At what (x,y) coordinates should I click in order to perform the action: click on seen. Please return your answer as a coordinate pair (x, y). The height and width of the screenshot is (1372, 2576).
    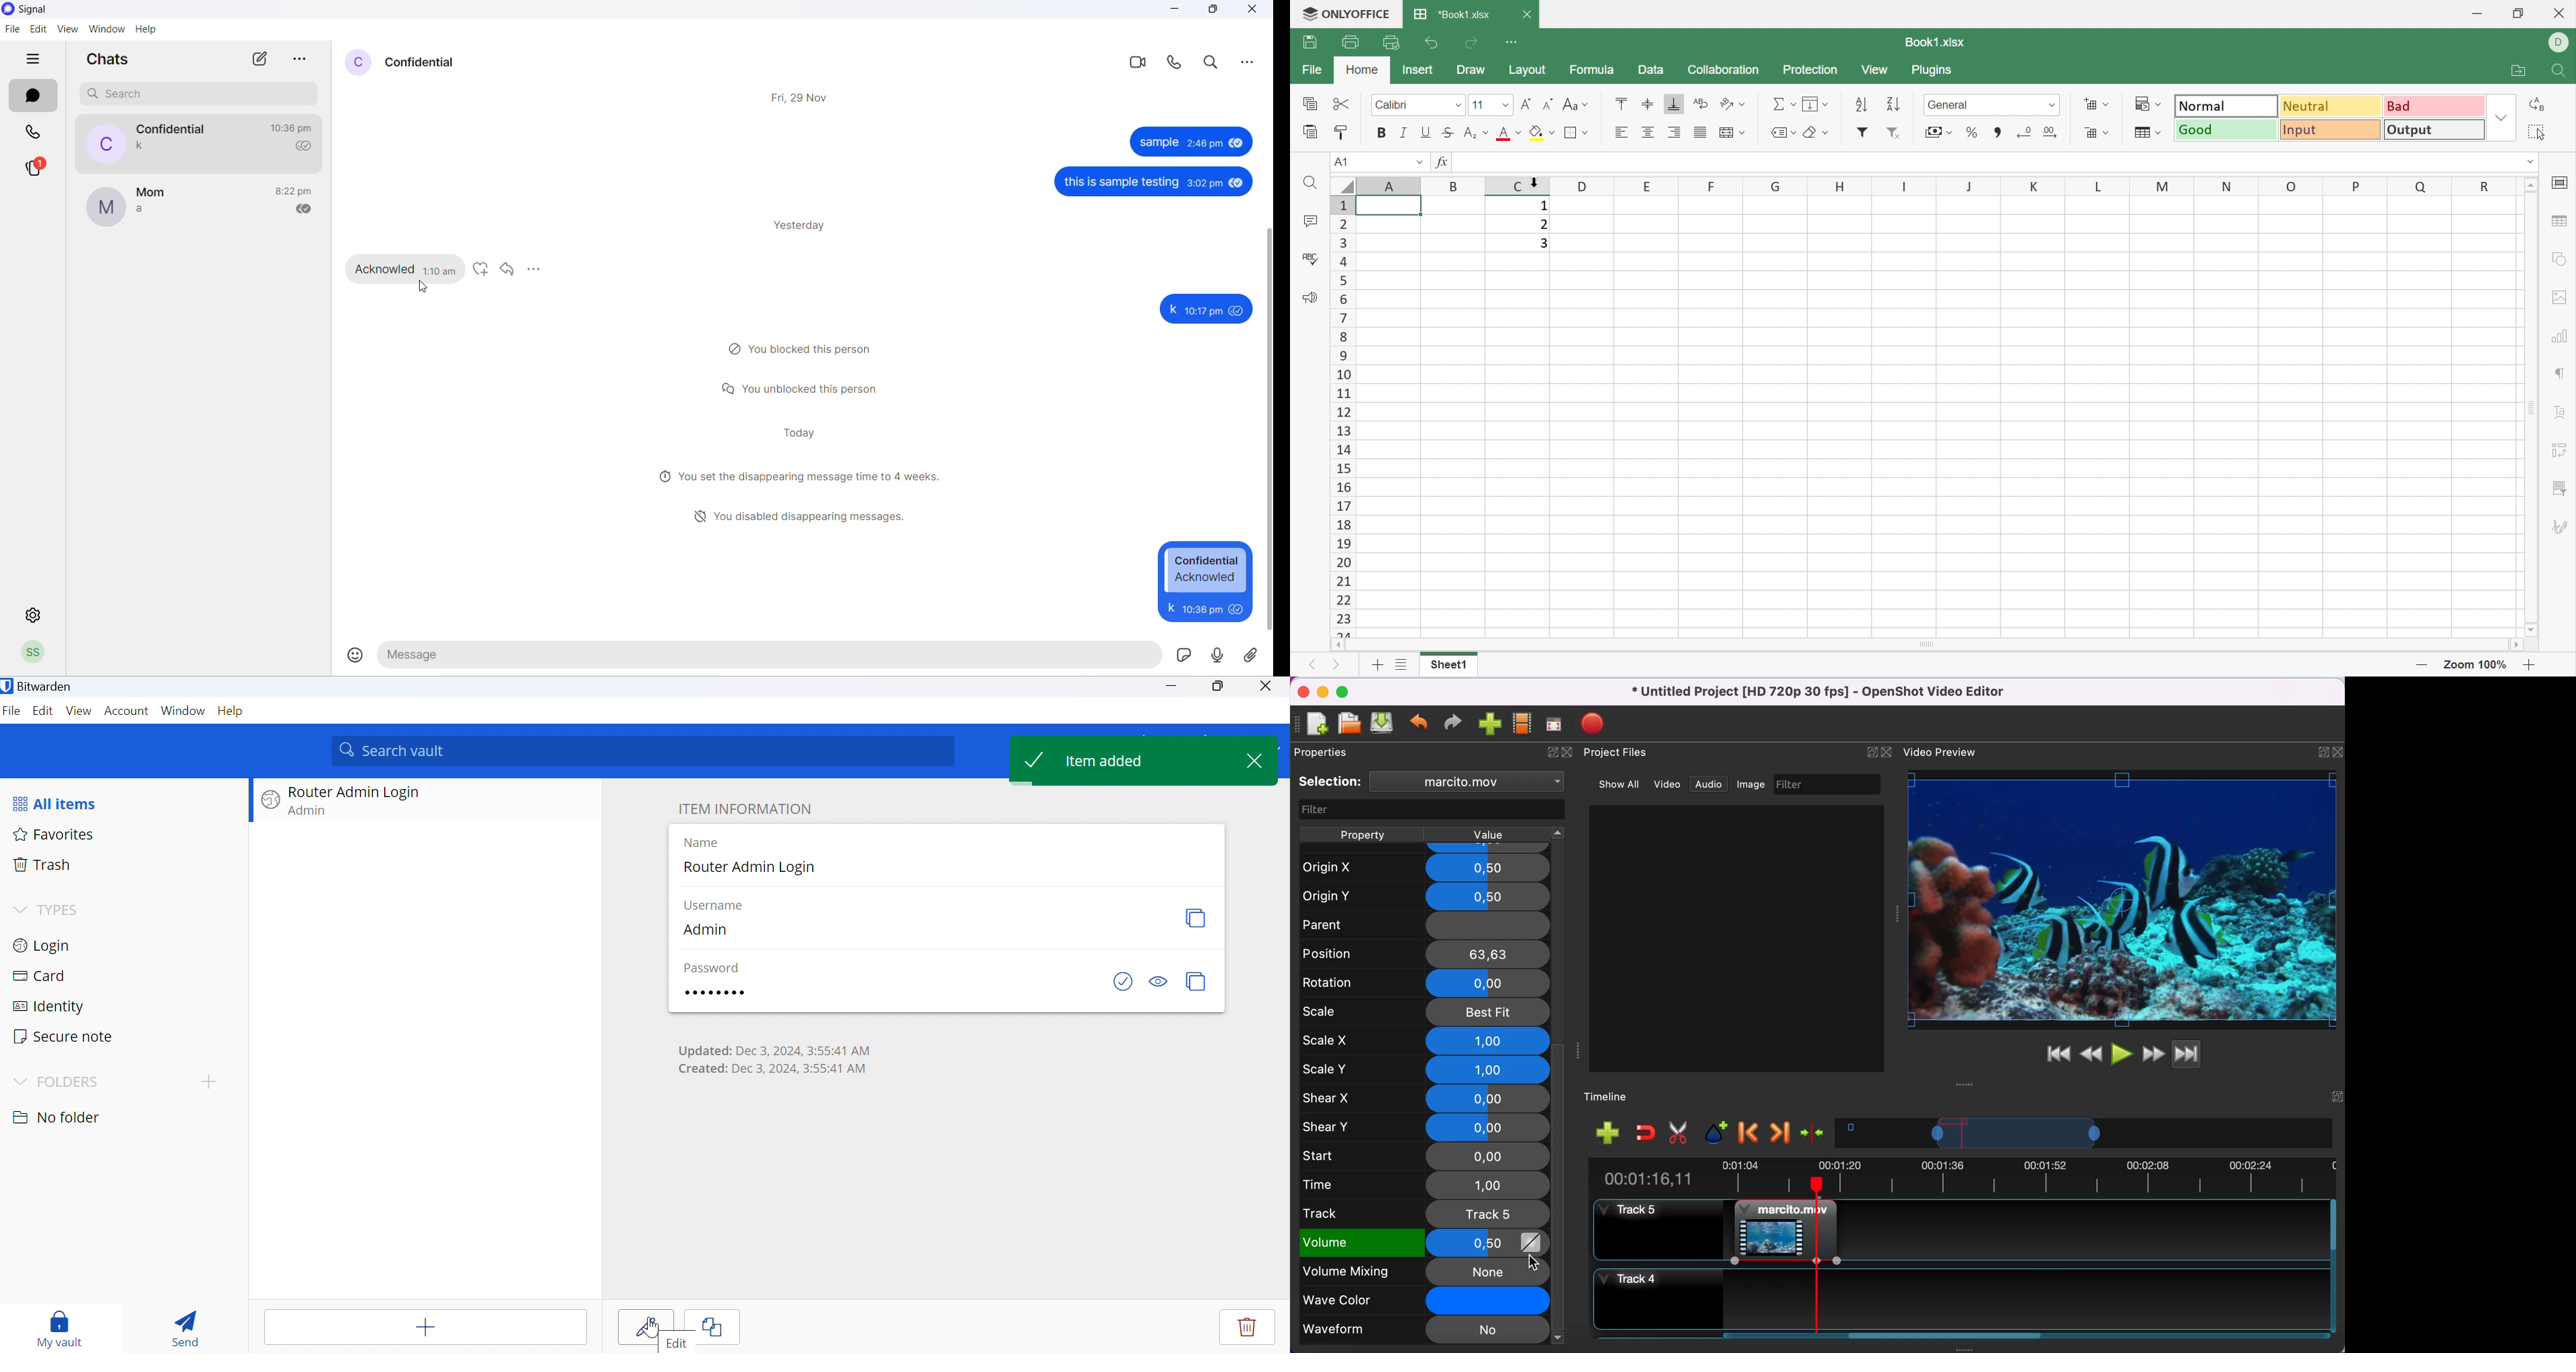
    Looking at the image, I should click on (1236, 182).